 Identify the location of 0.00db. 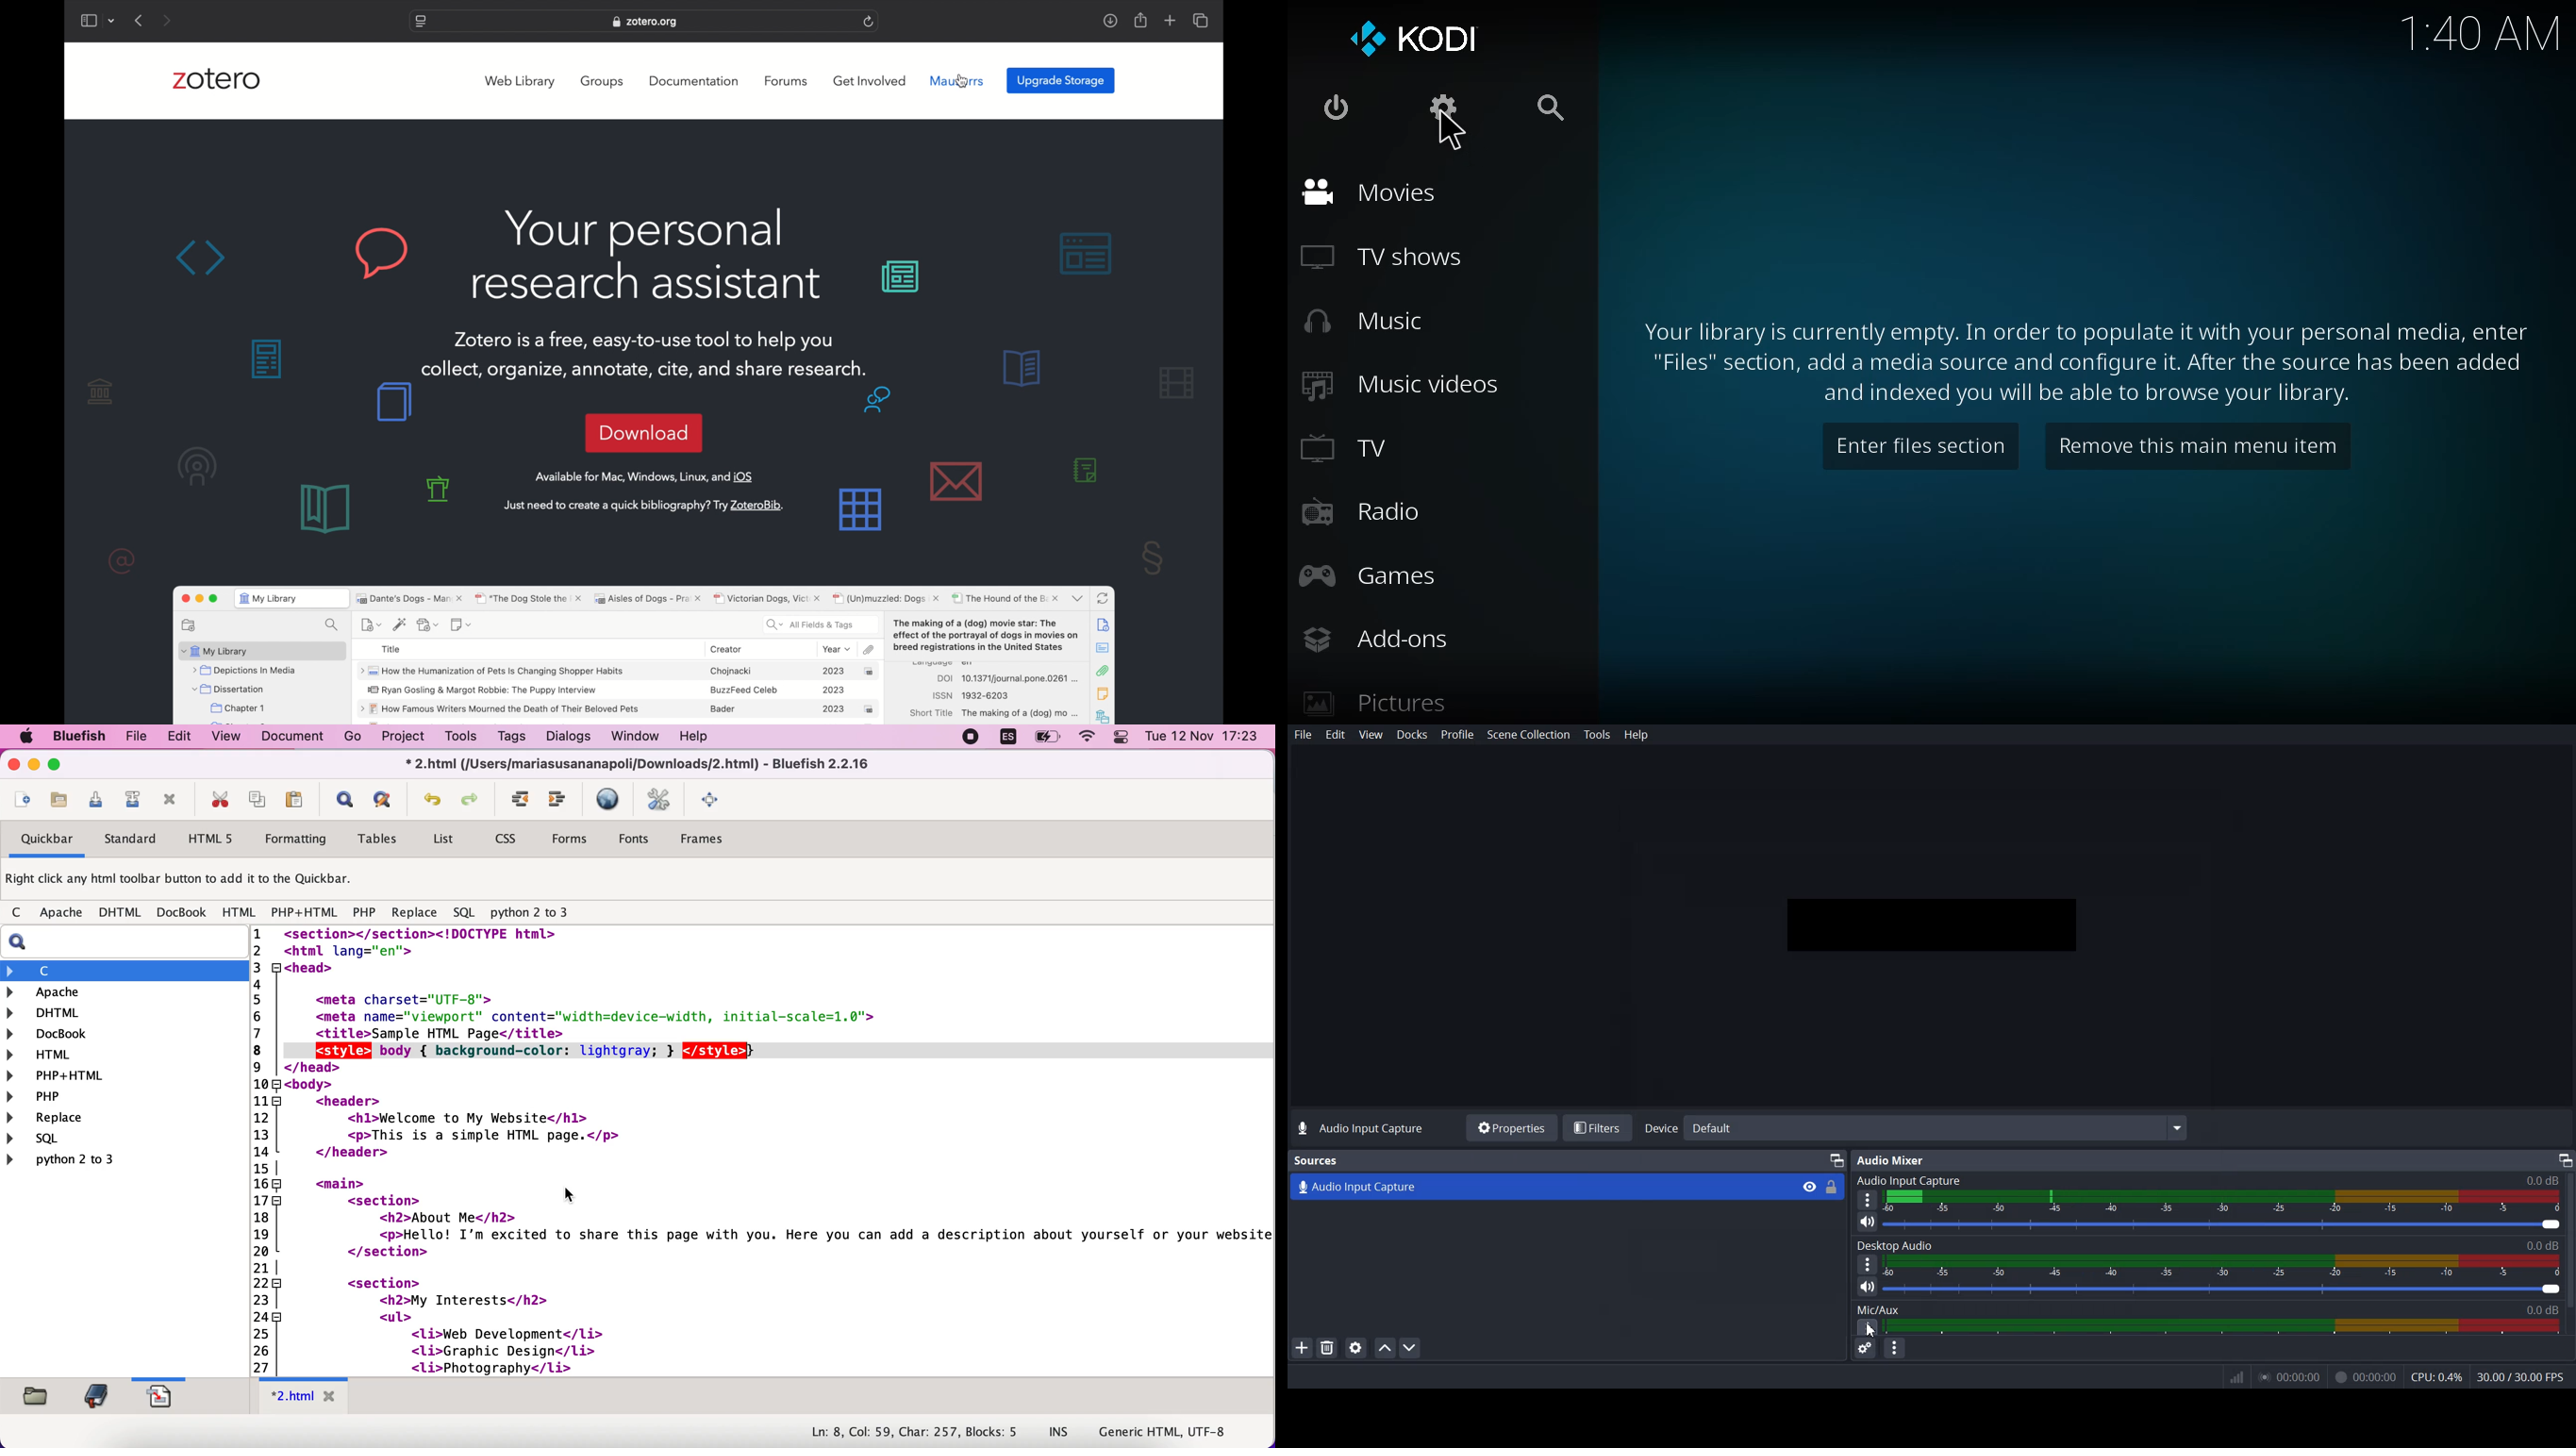
(2547, 1310).